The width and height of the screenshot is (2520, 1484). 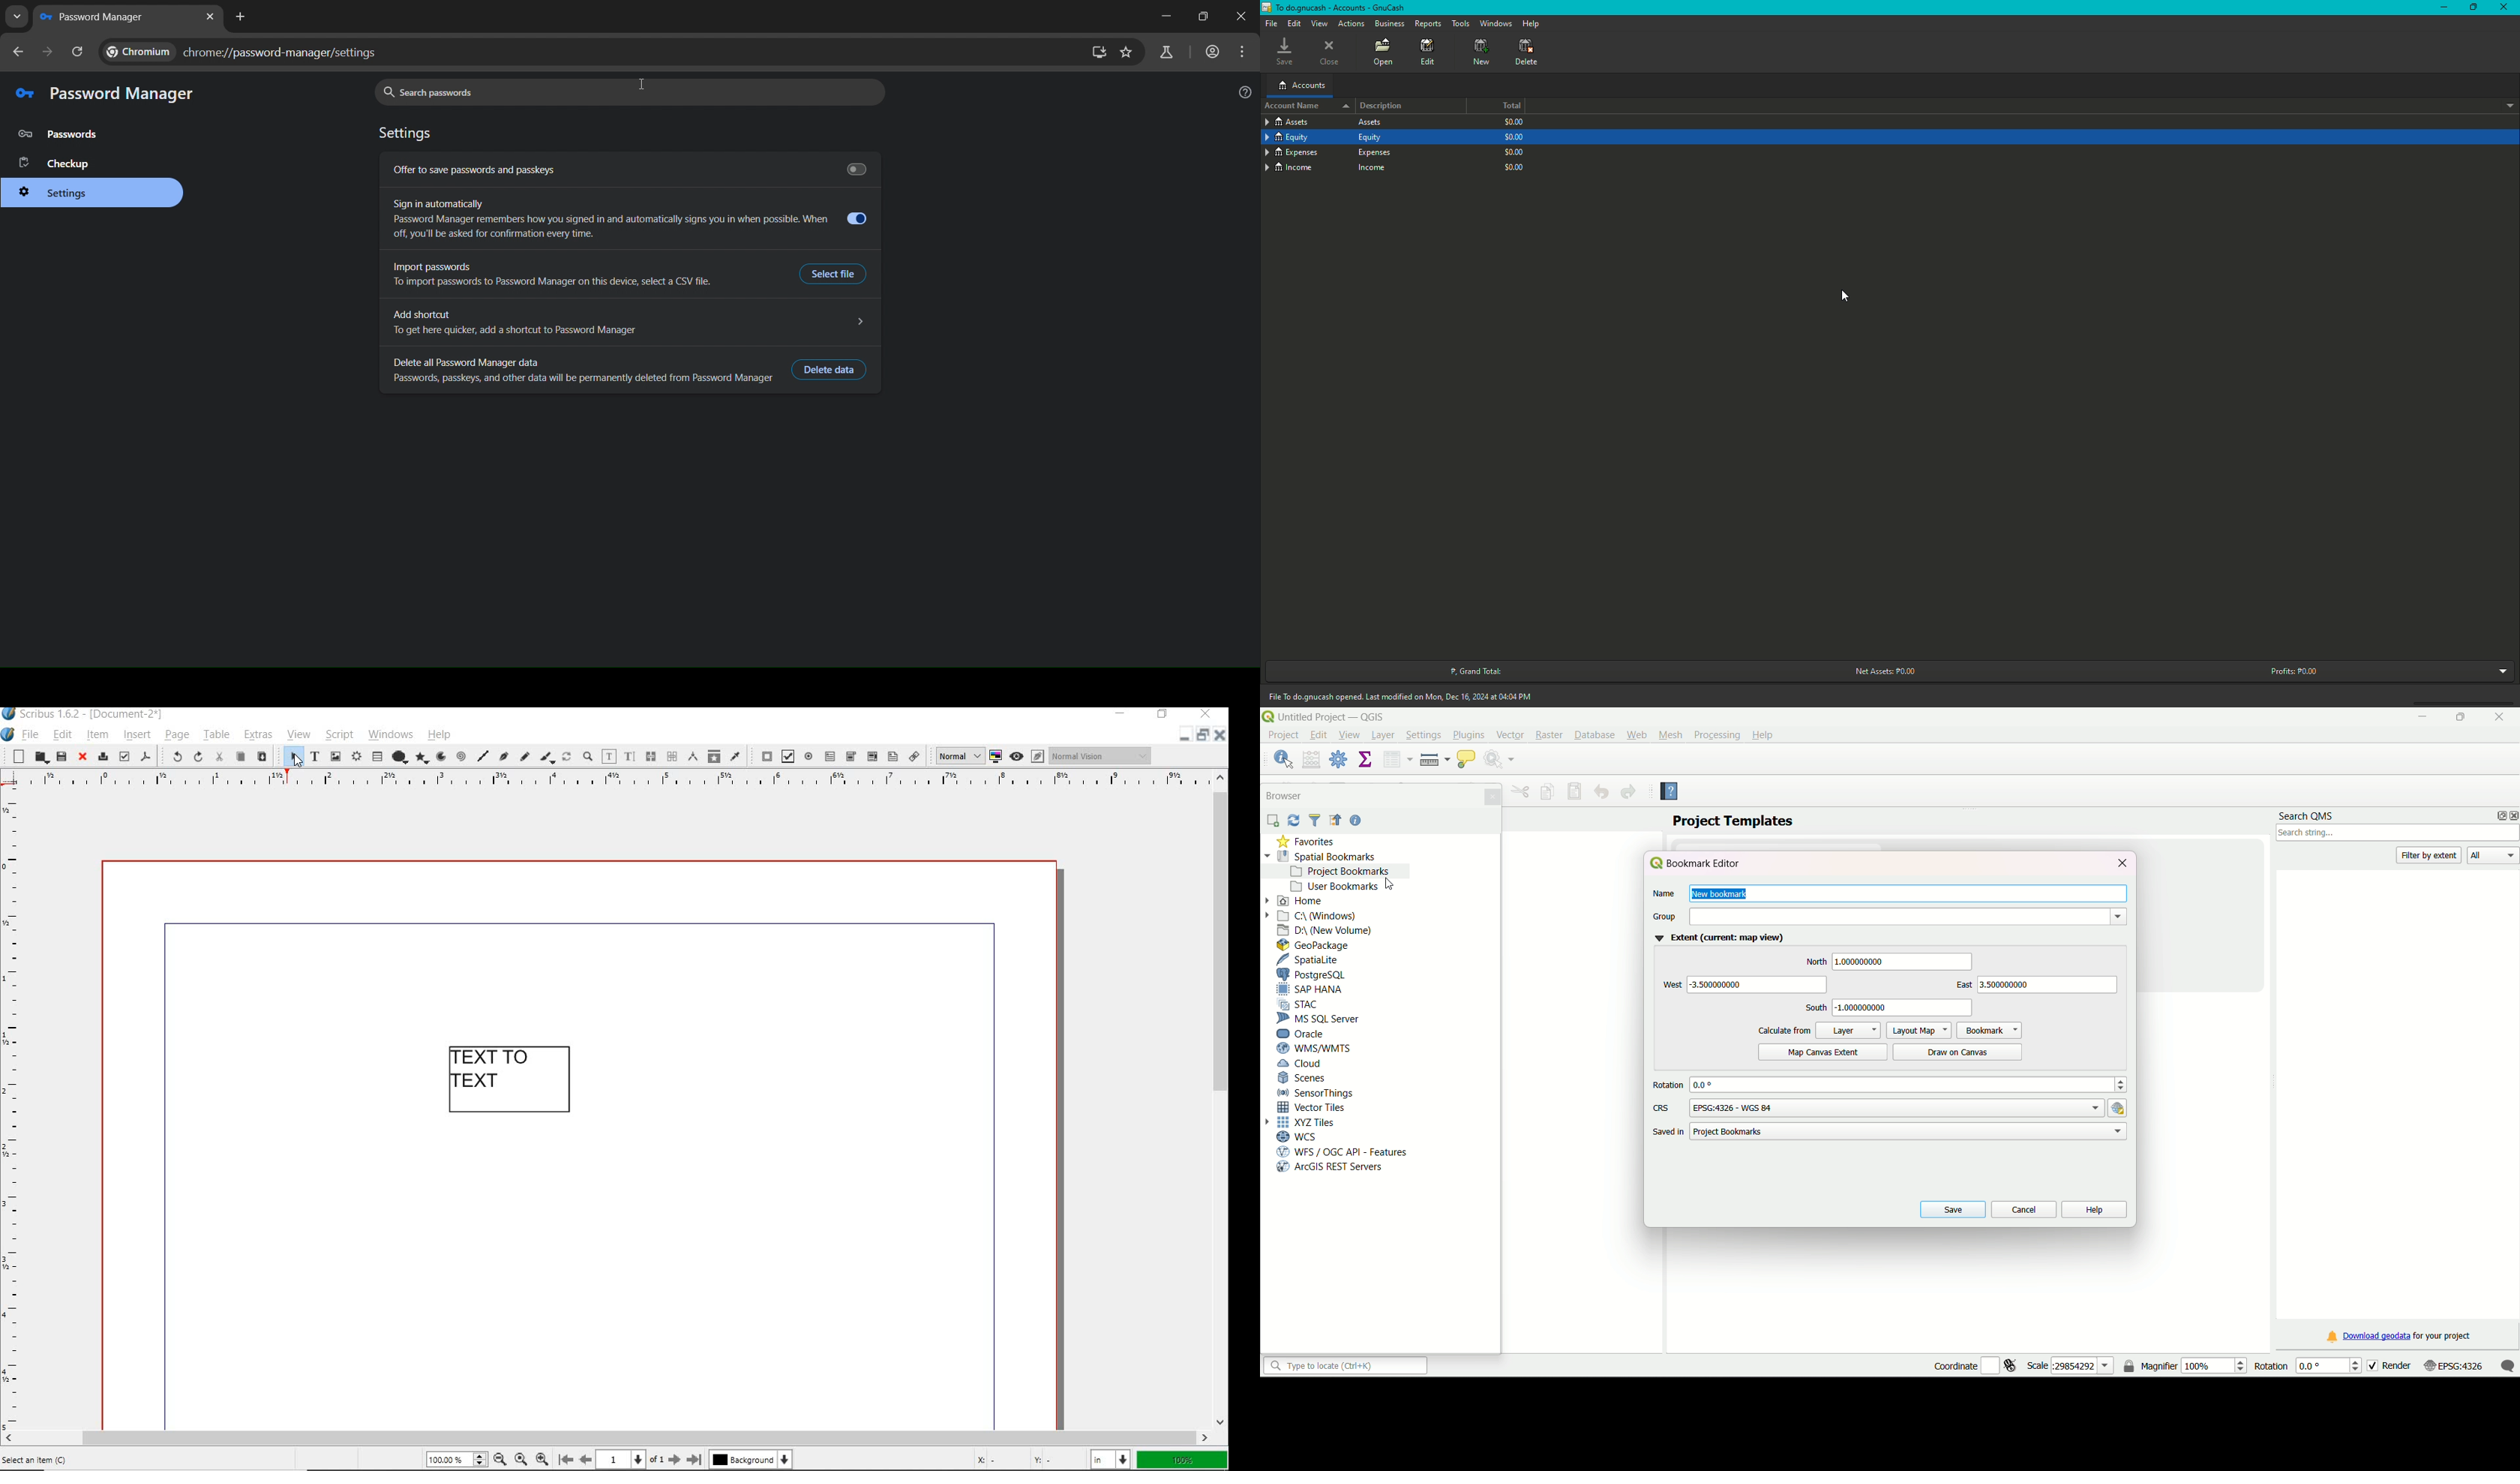 I want to click on view, so click(x=299, y=735).